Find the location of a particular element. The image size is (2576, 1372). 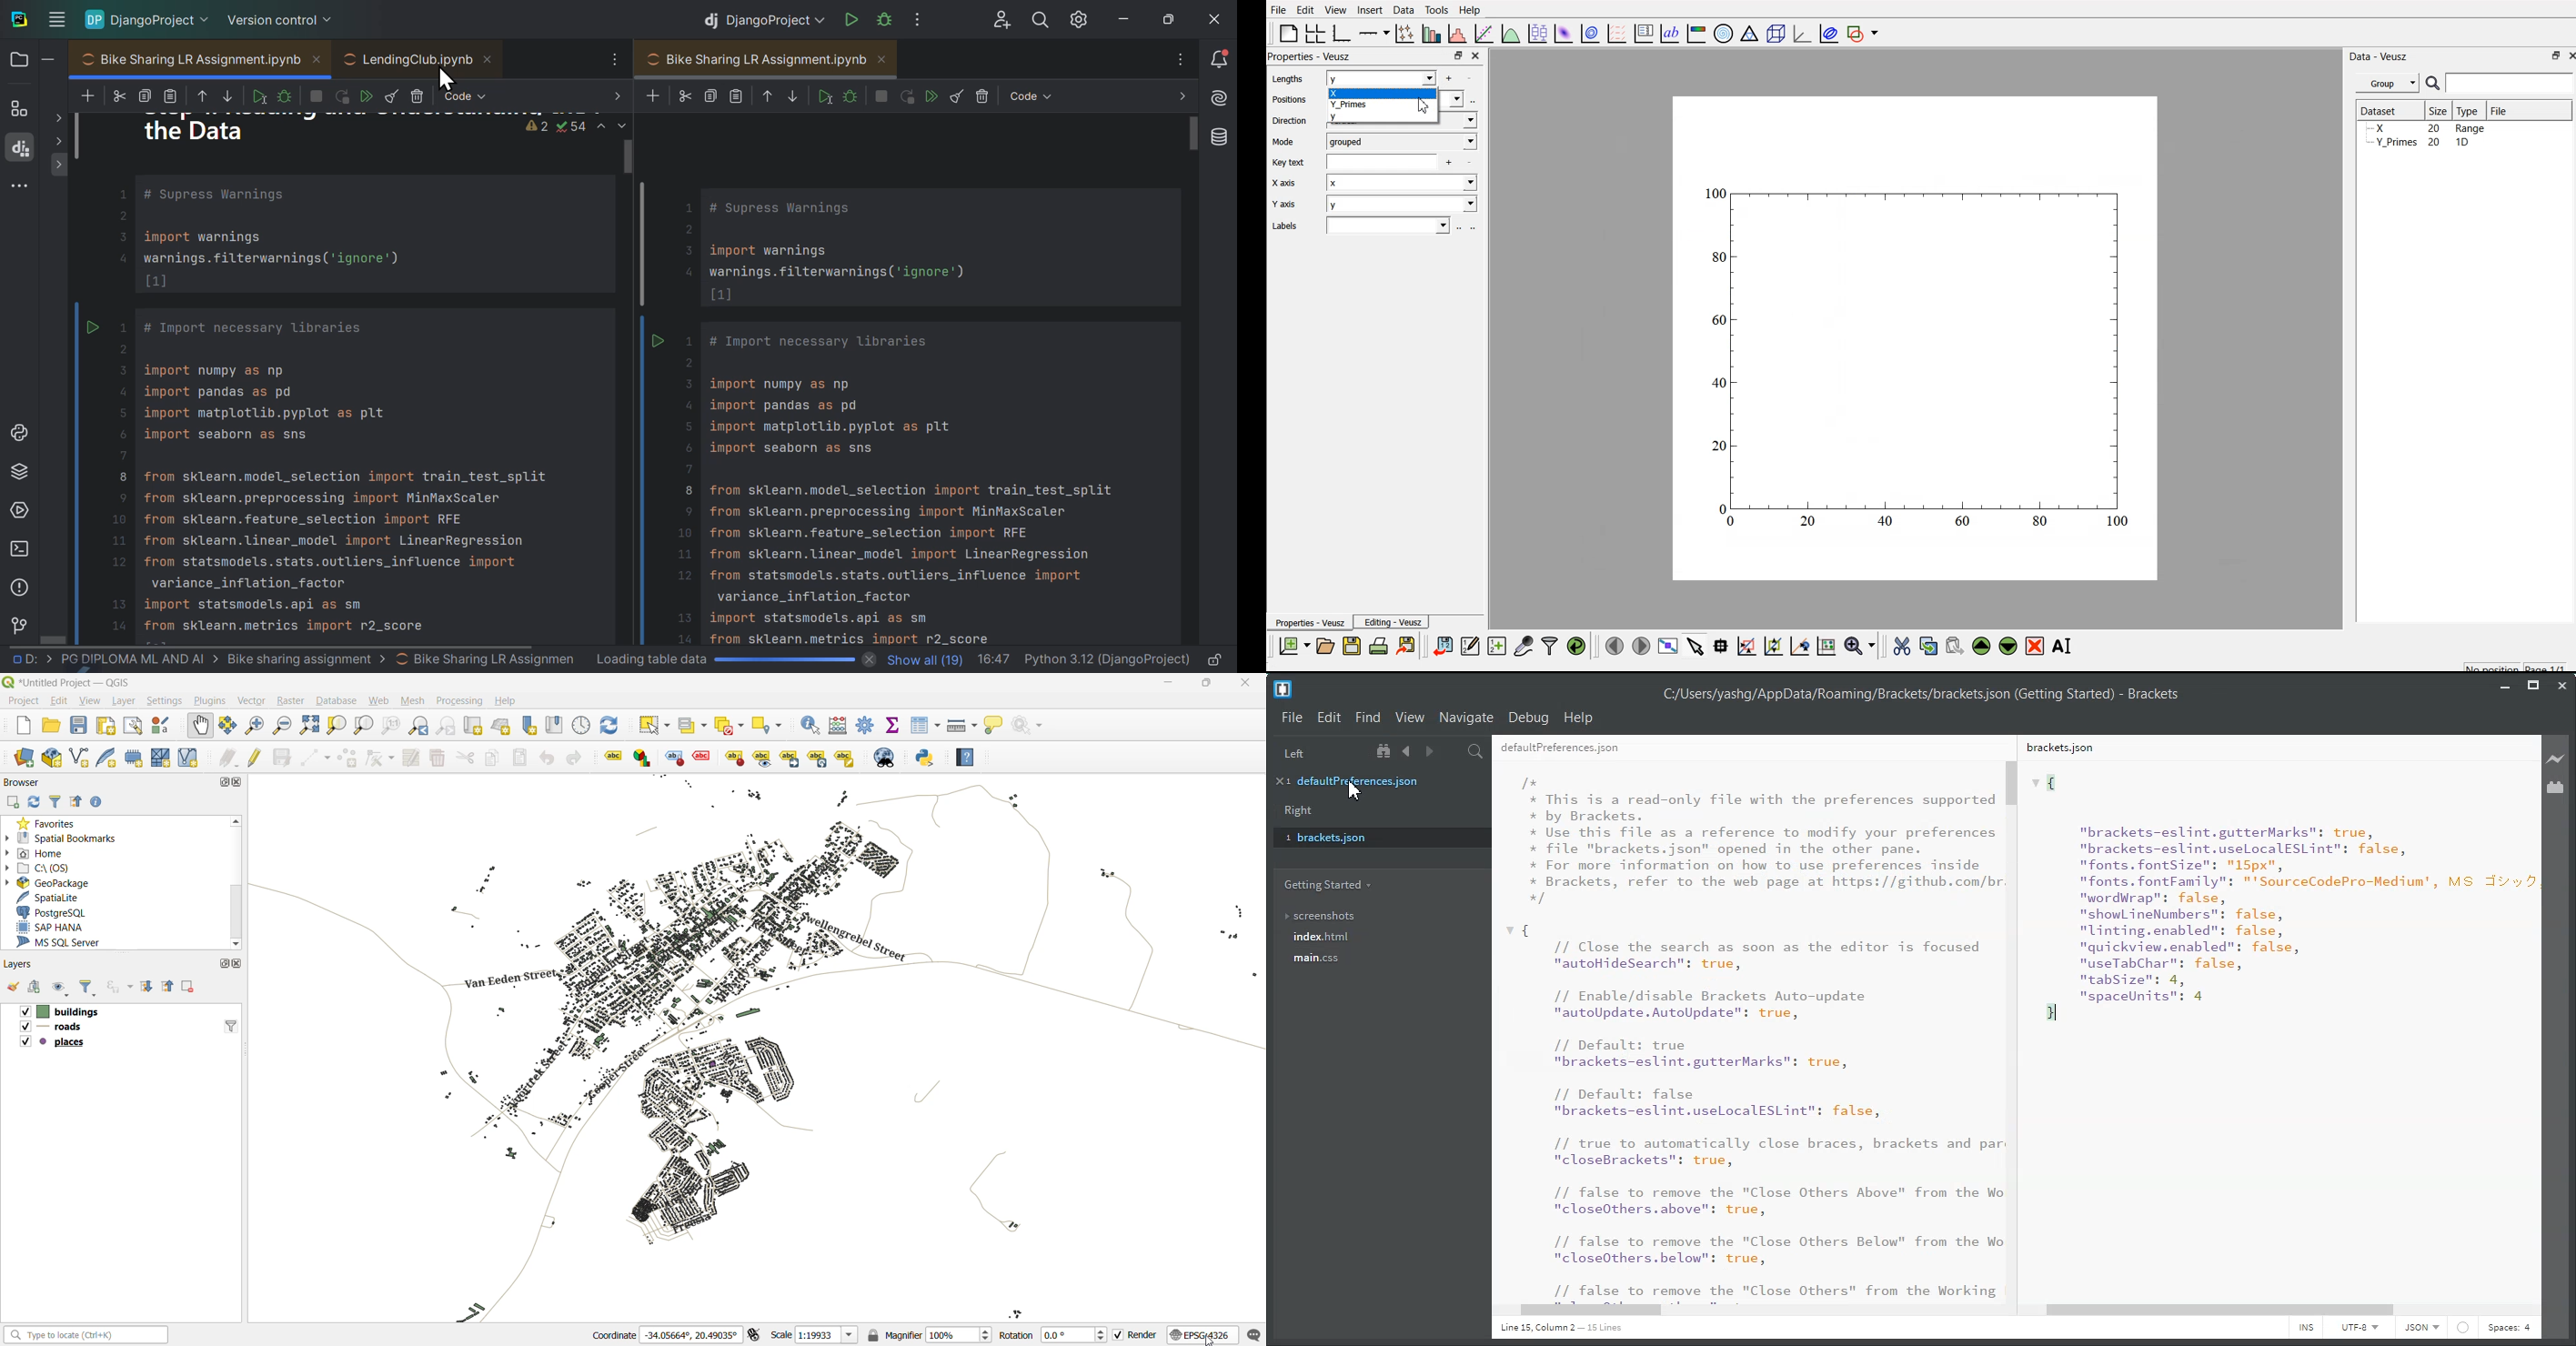

Right Panel is located at coordinates (1296, 811).